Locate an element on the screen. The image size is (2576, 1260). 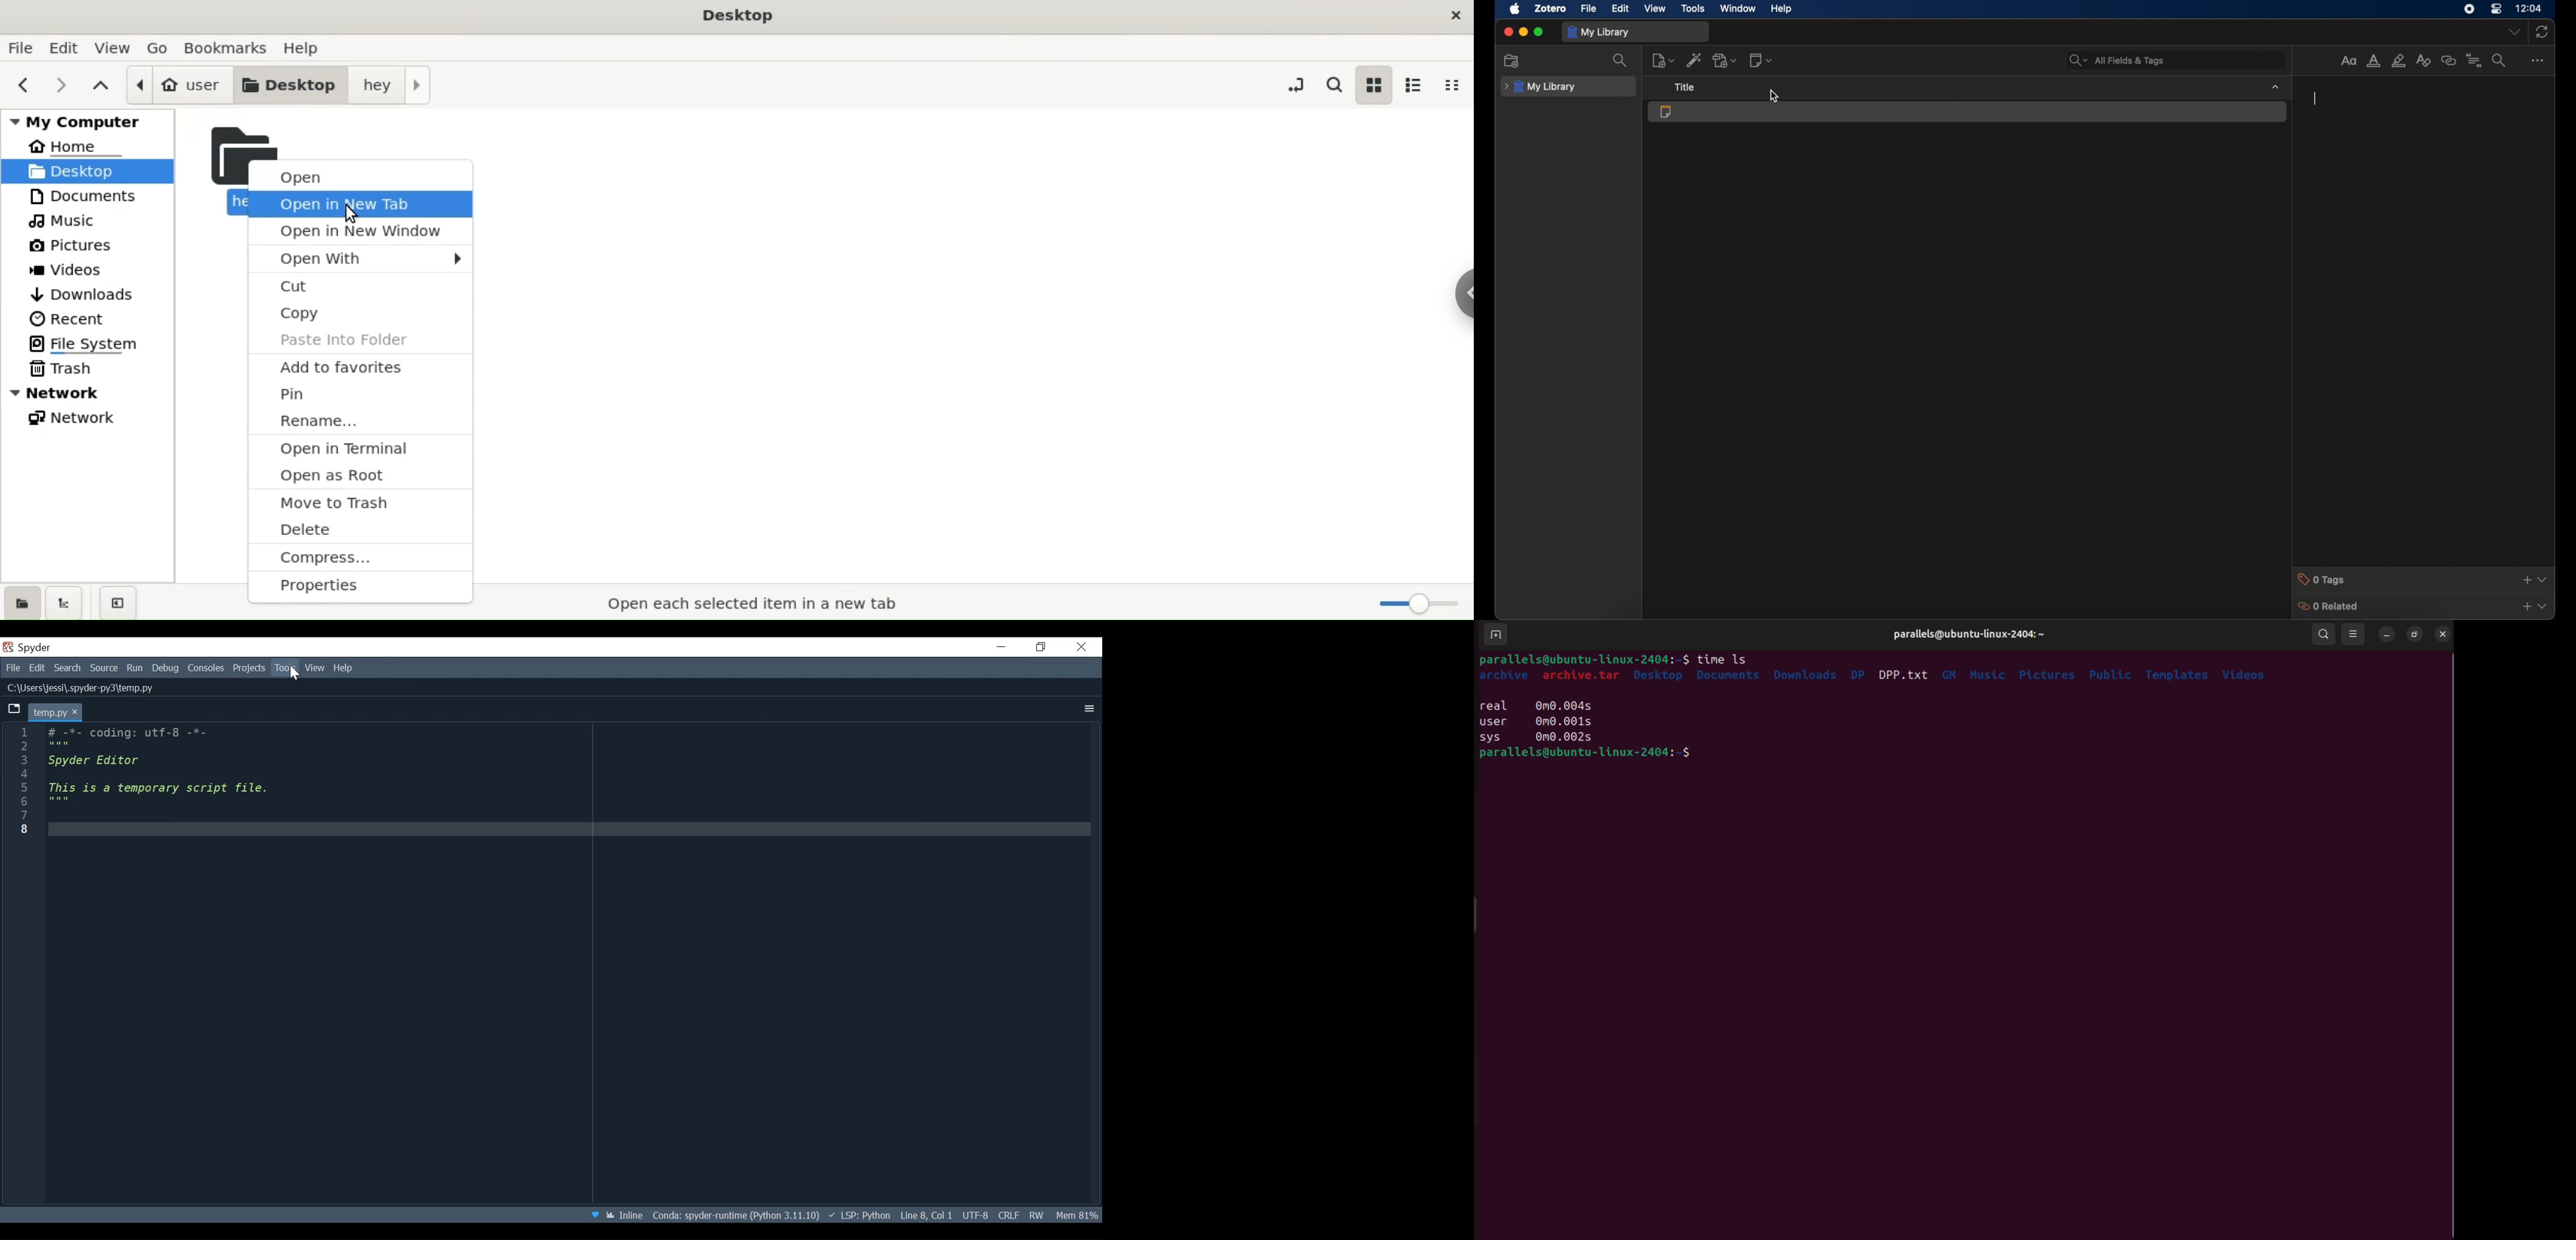
edit is located at coordinates (1621, 9).